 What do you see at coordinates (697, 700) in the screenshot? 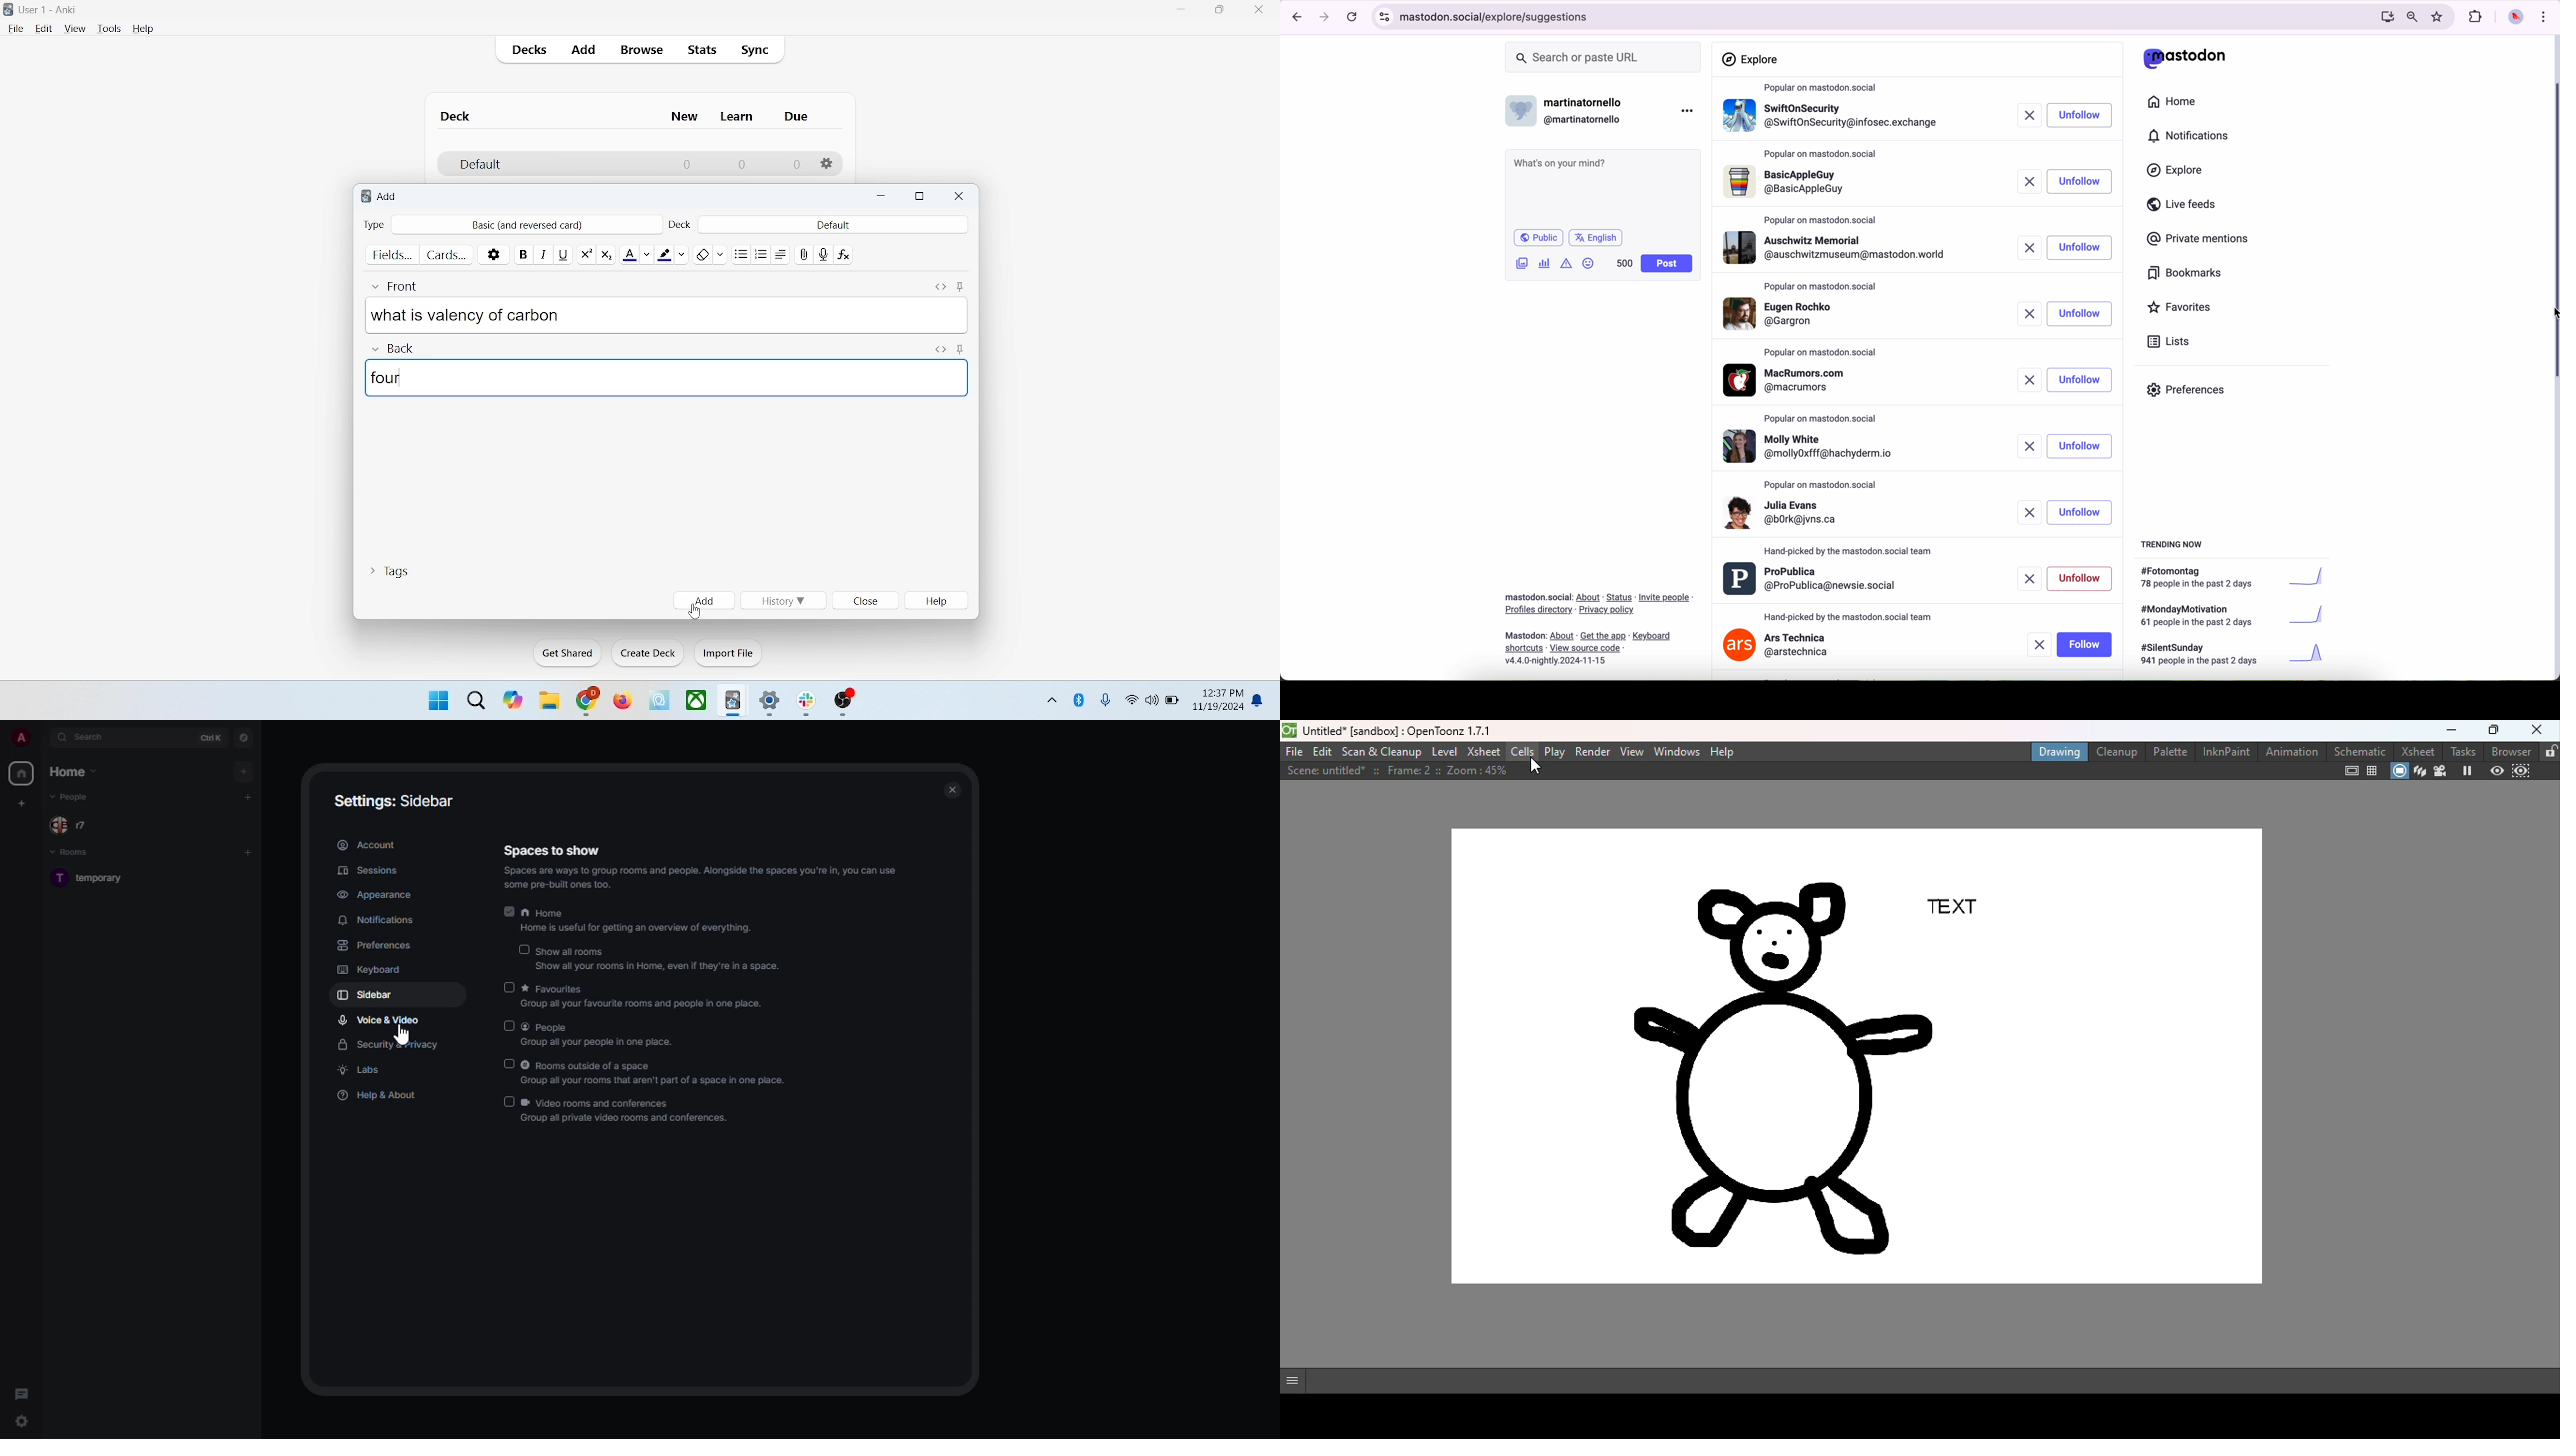
I see `x-box` at bounding box center [697, 700].